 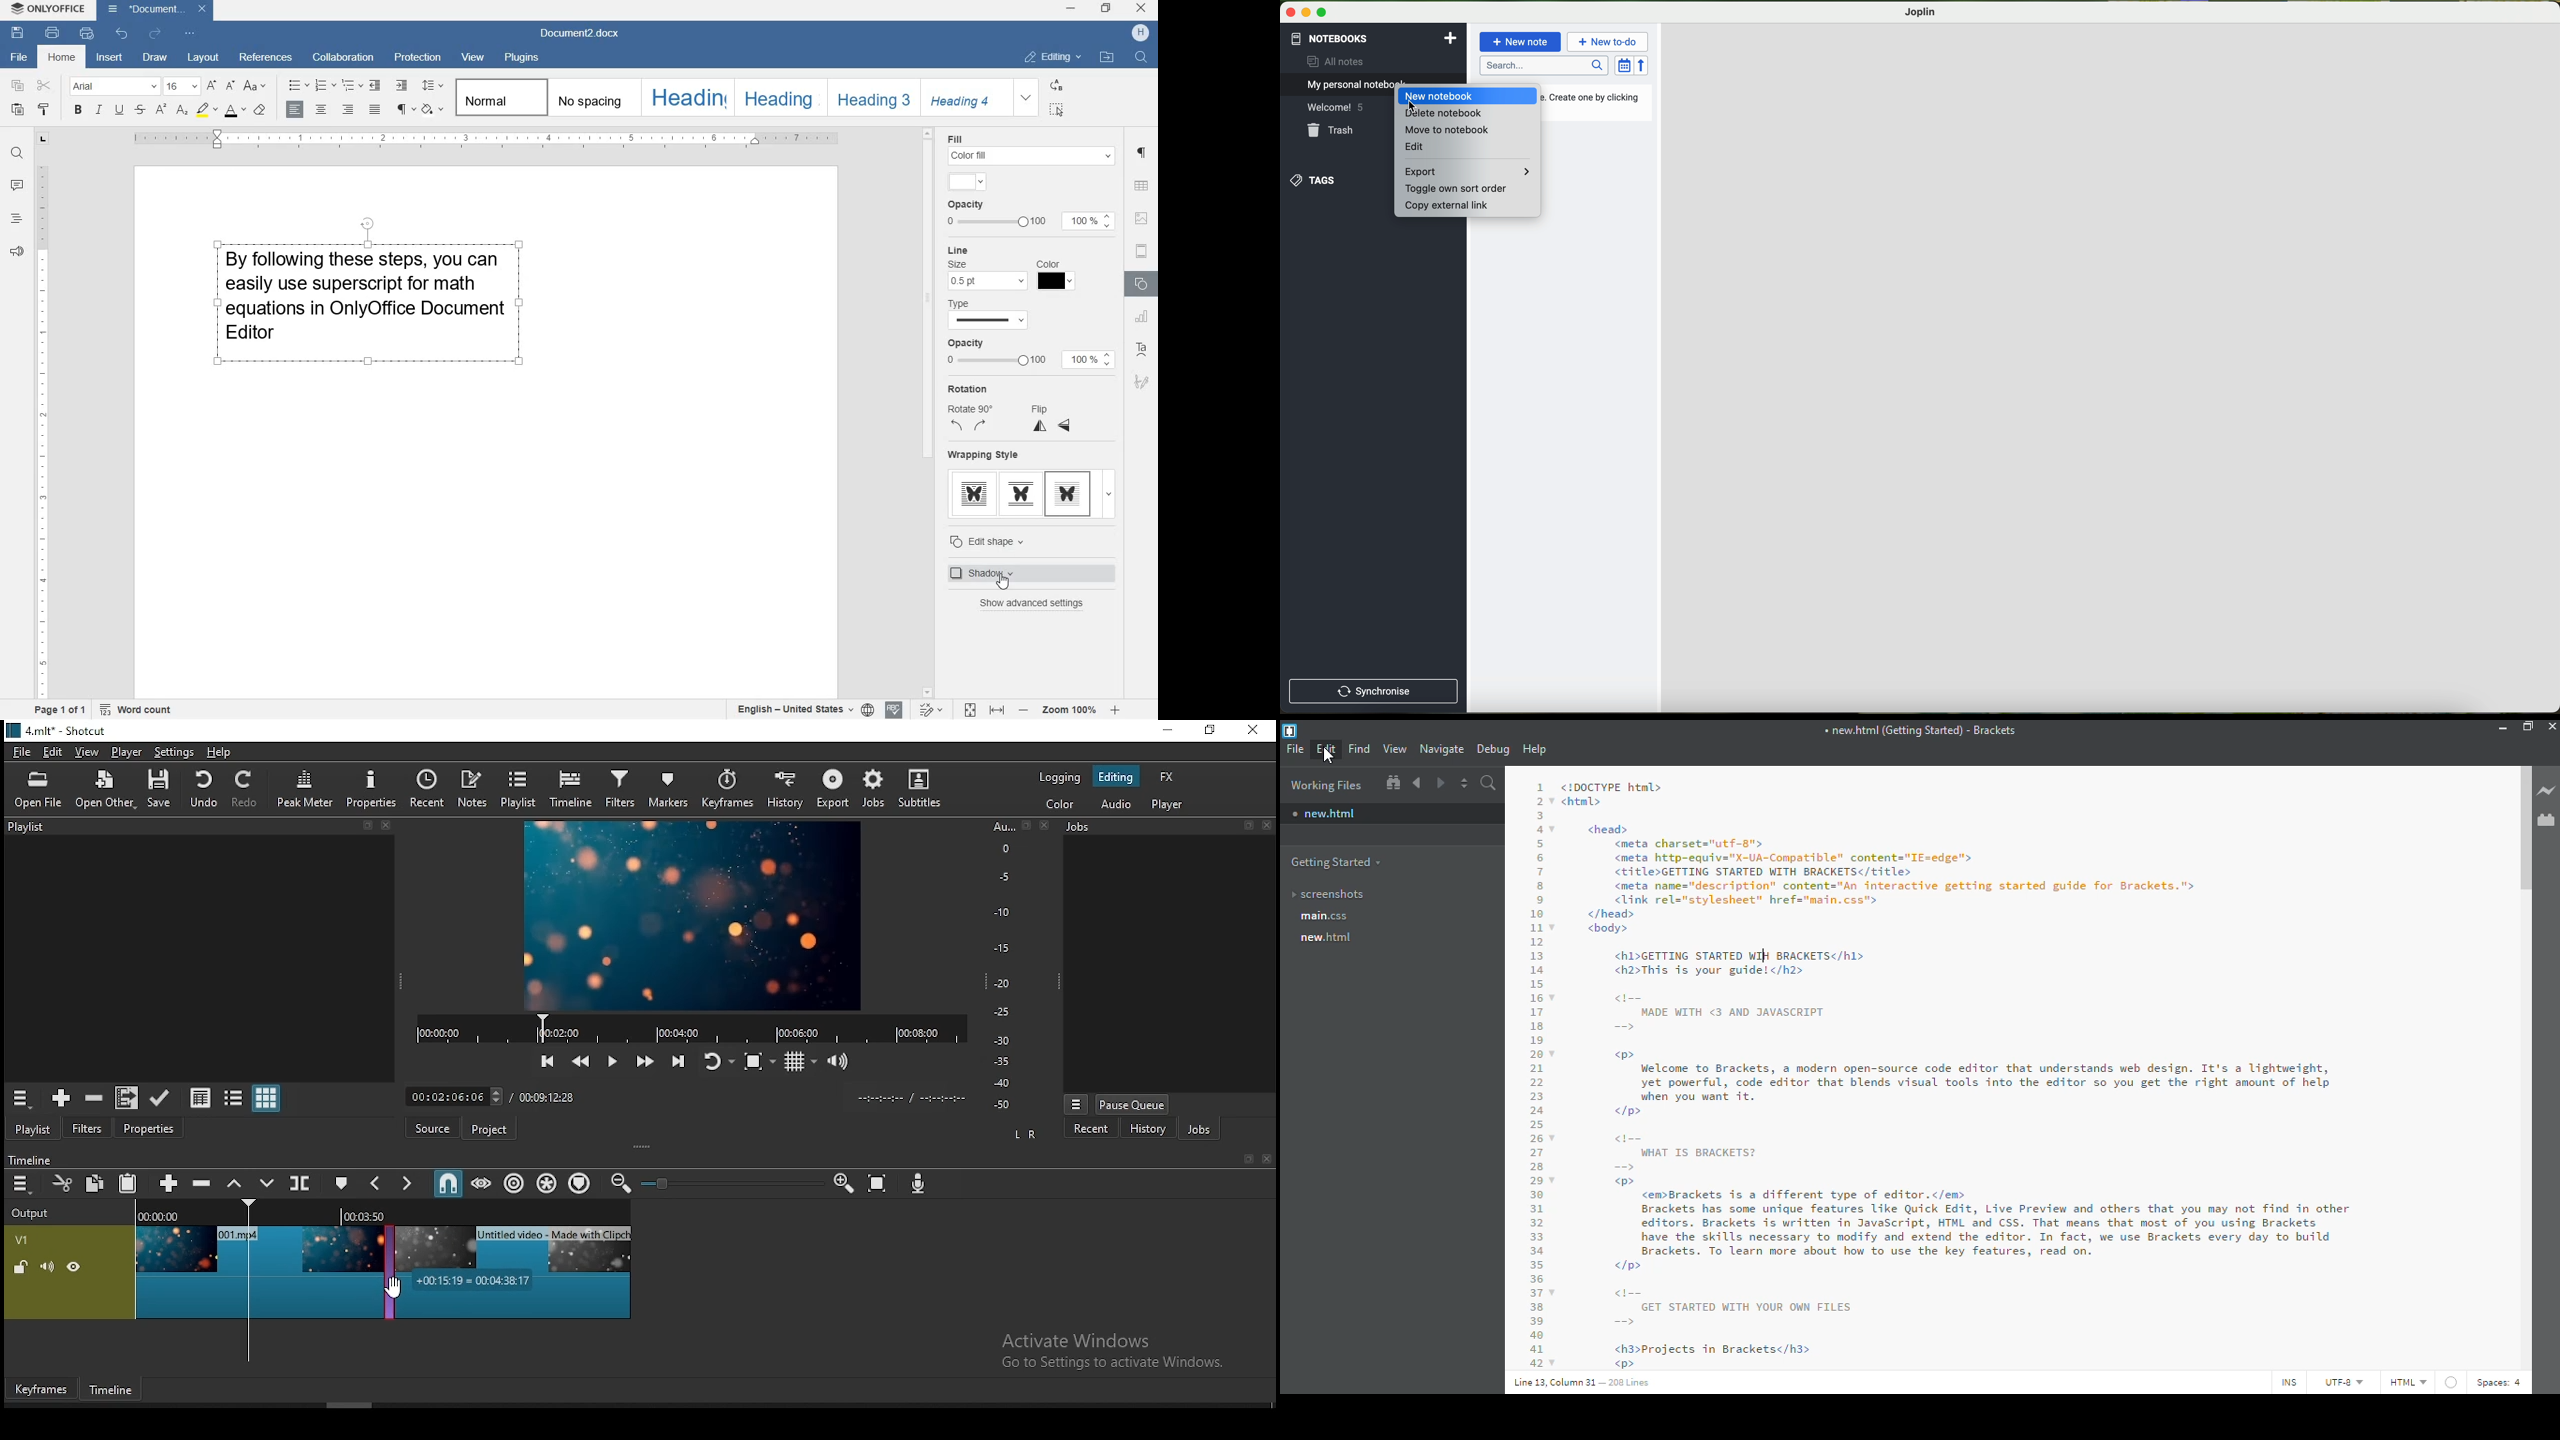 I want to click on shading, so click(x=433, y=109).